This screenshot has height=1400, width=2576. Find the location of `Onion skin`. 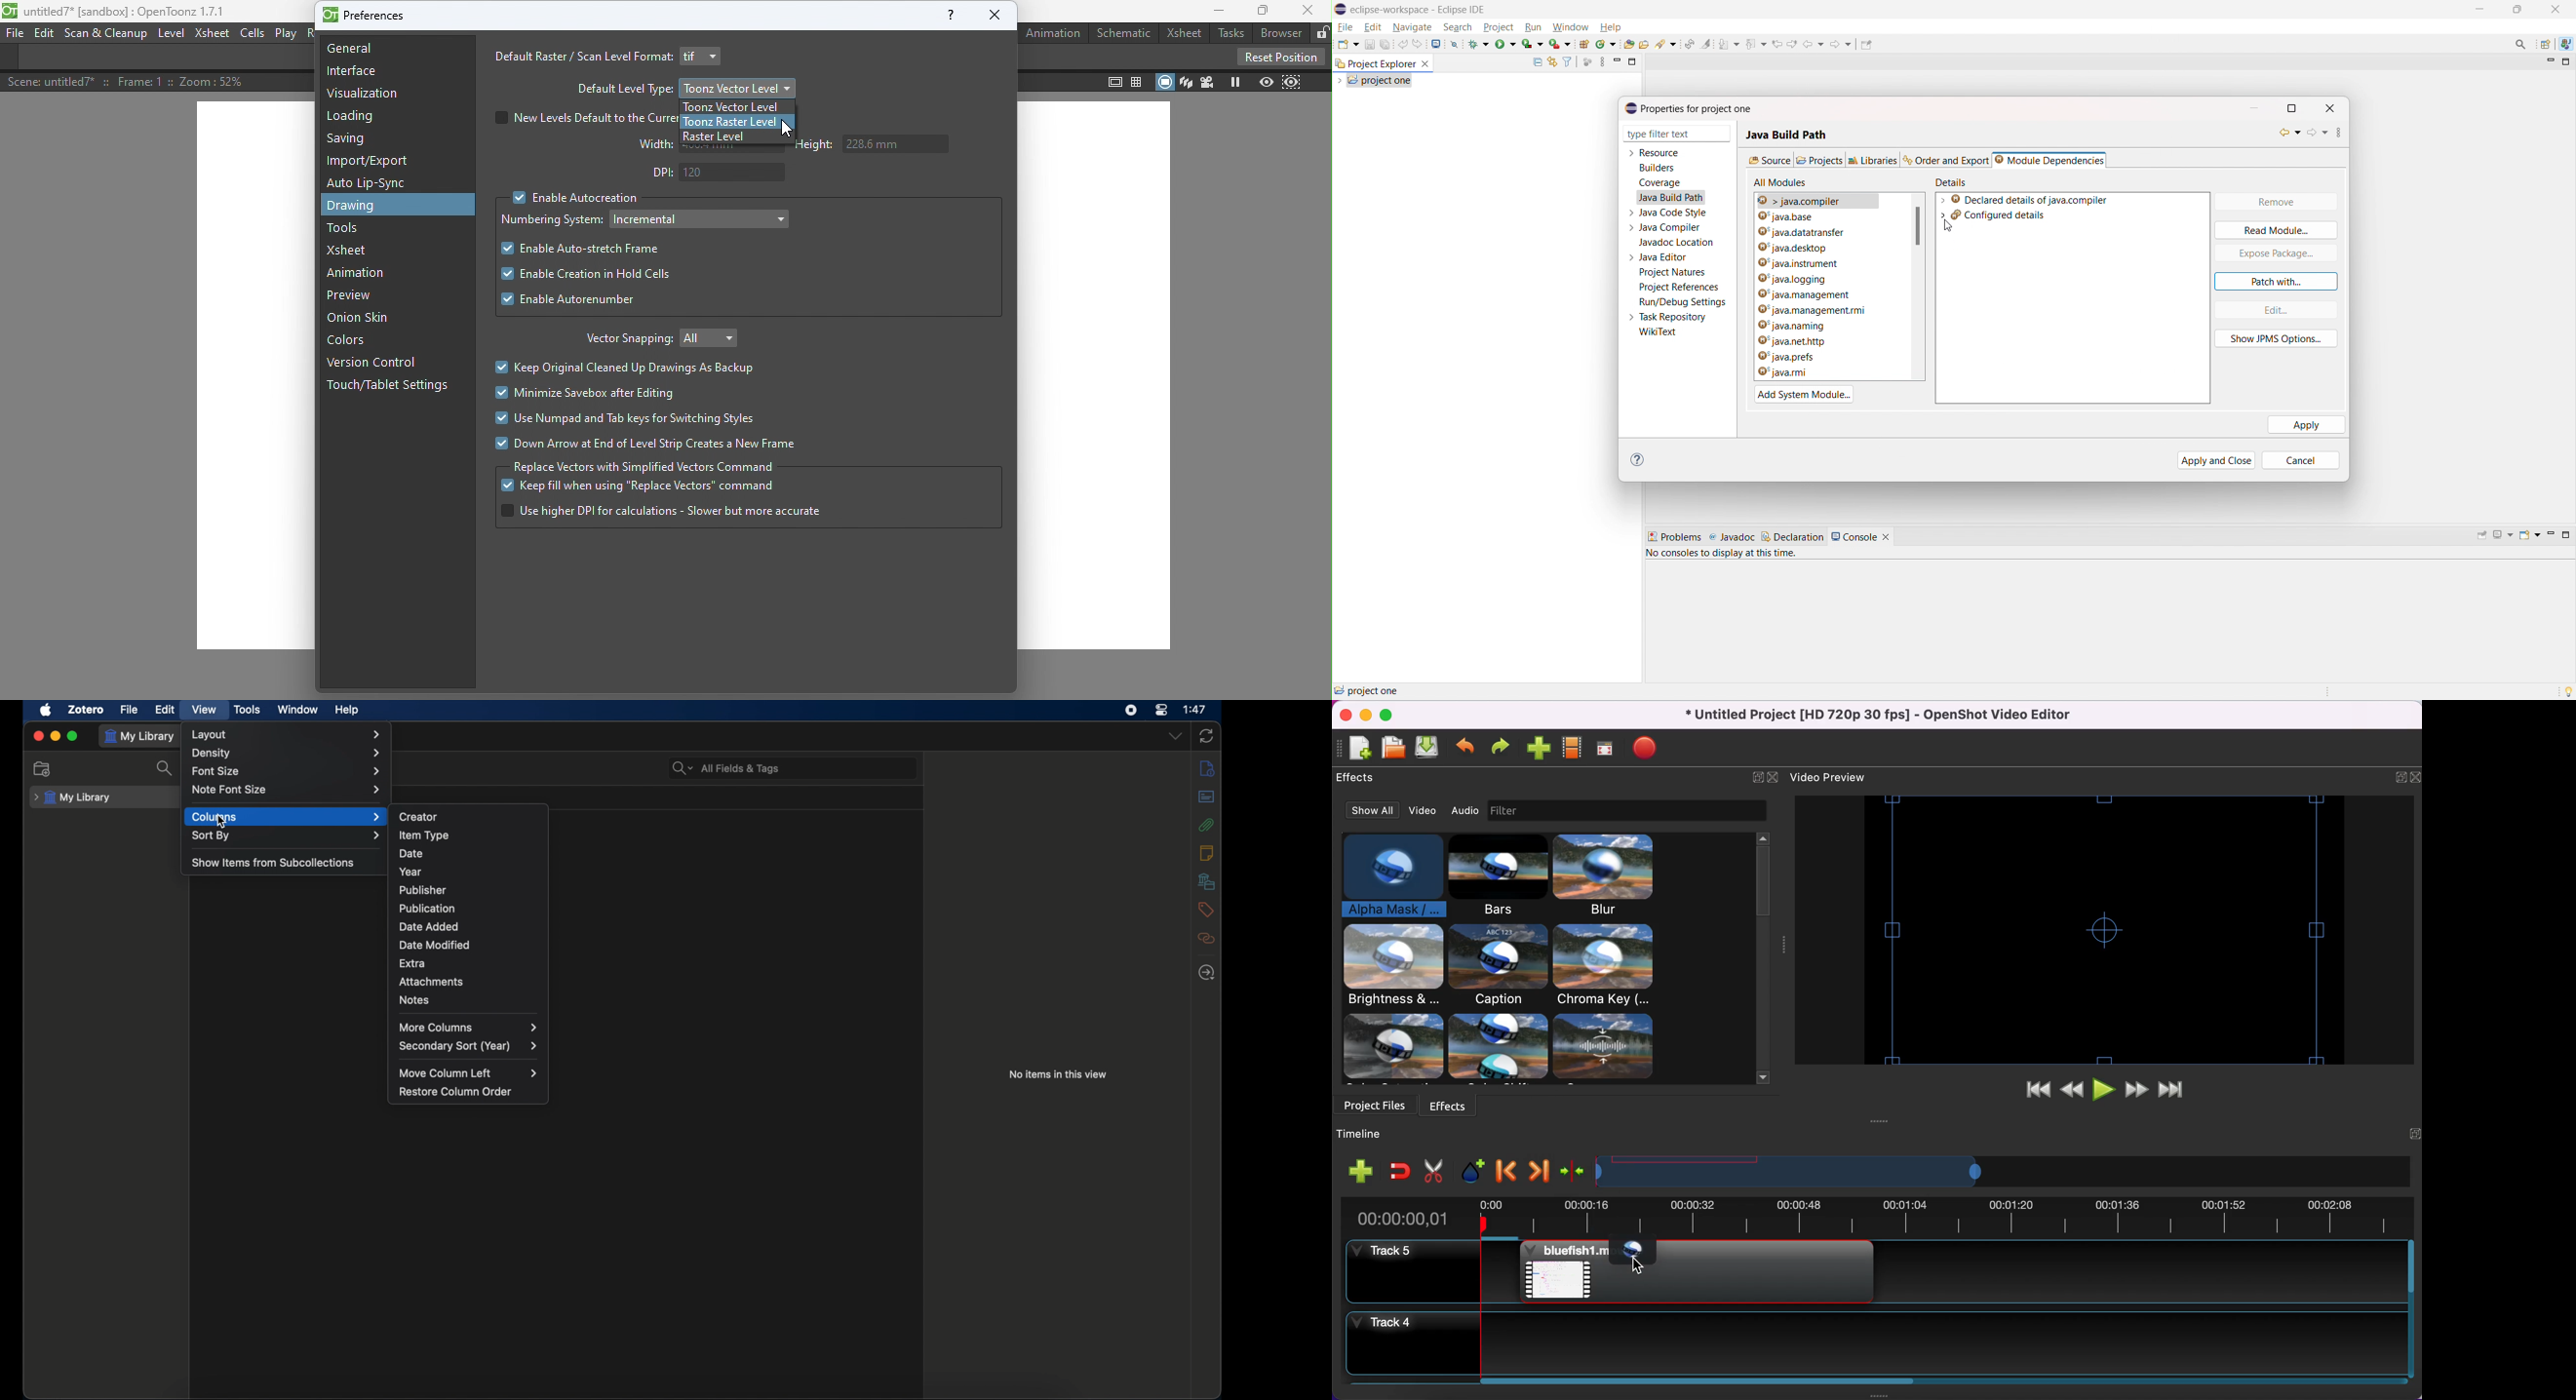

Onion skin is located at coordinates (364, 320).